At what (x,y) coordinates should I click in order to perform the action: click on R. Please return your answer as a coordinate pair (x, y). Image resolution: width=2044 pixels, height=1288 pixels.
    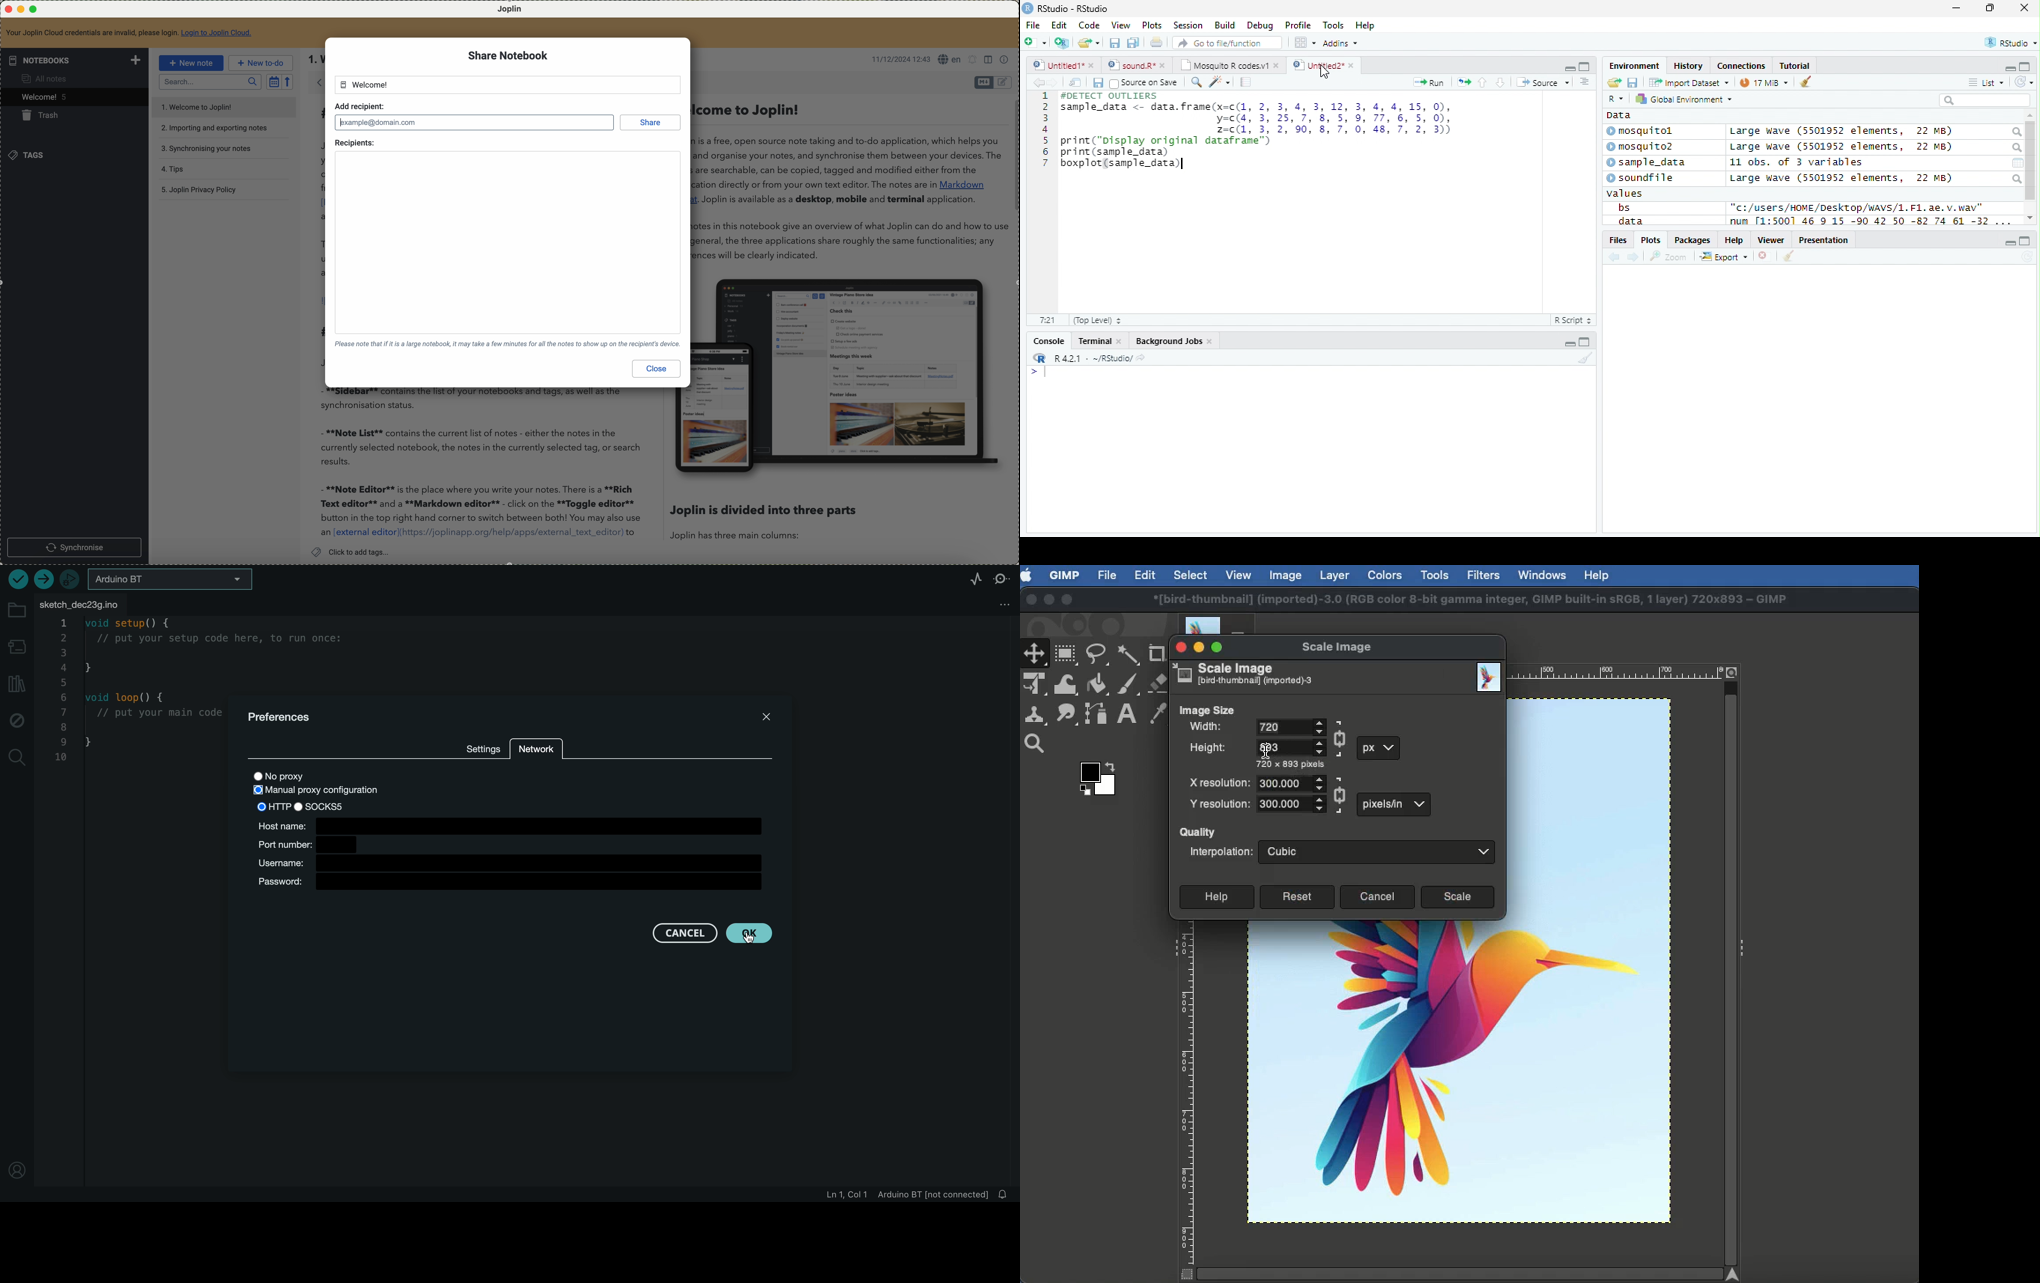
    Looking at the image, I should click on (1618, 99).